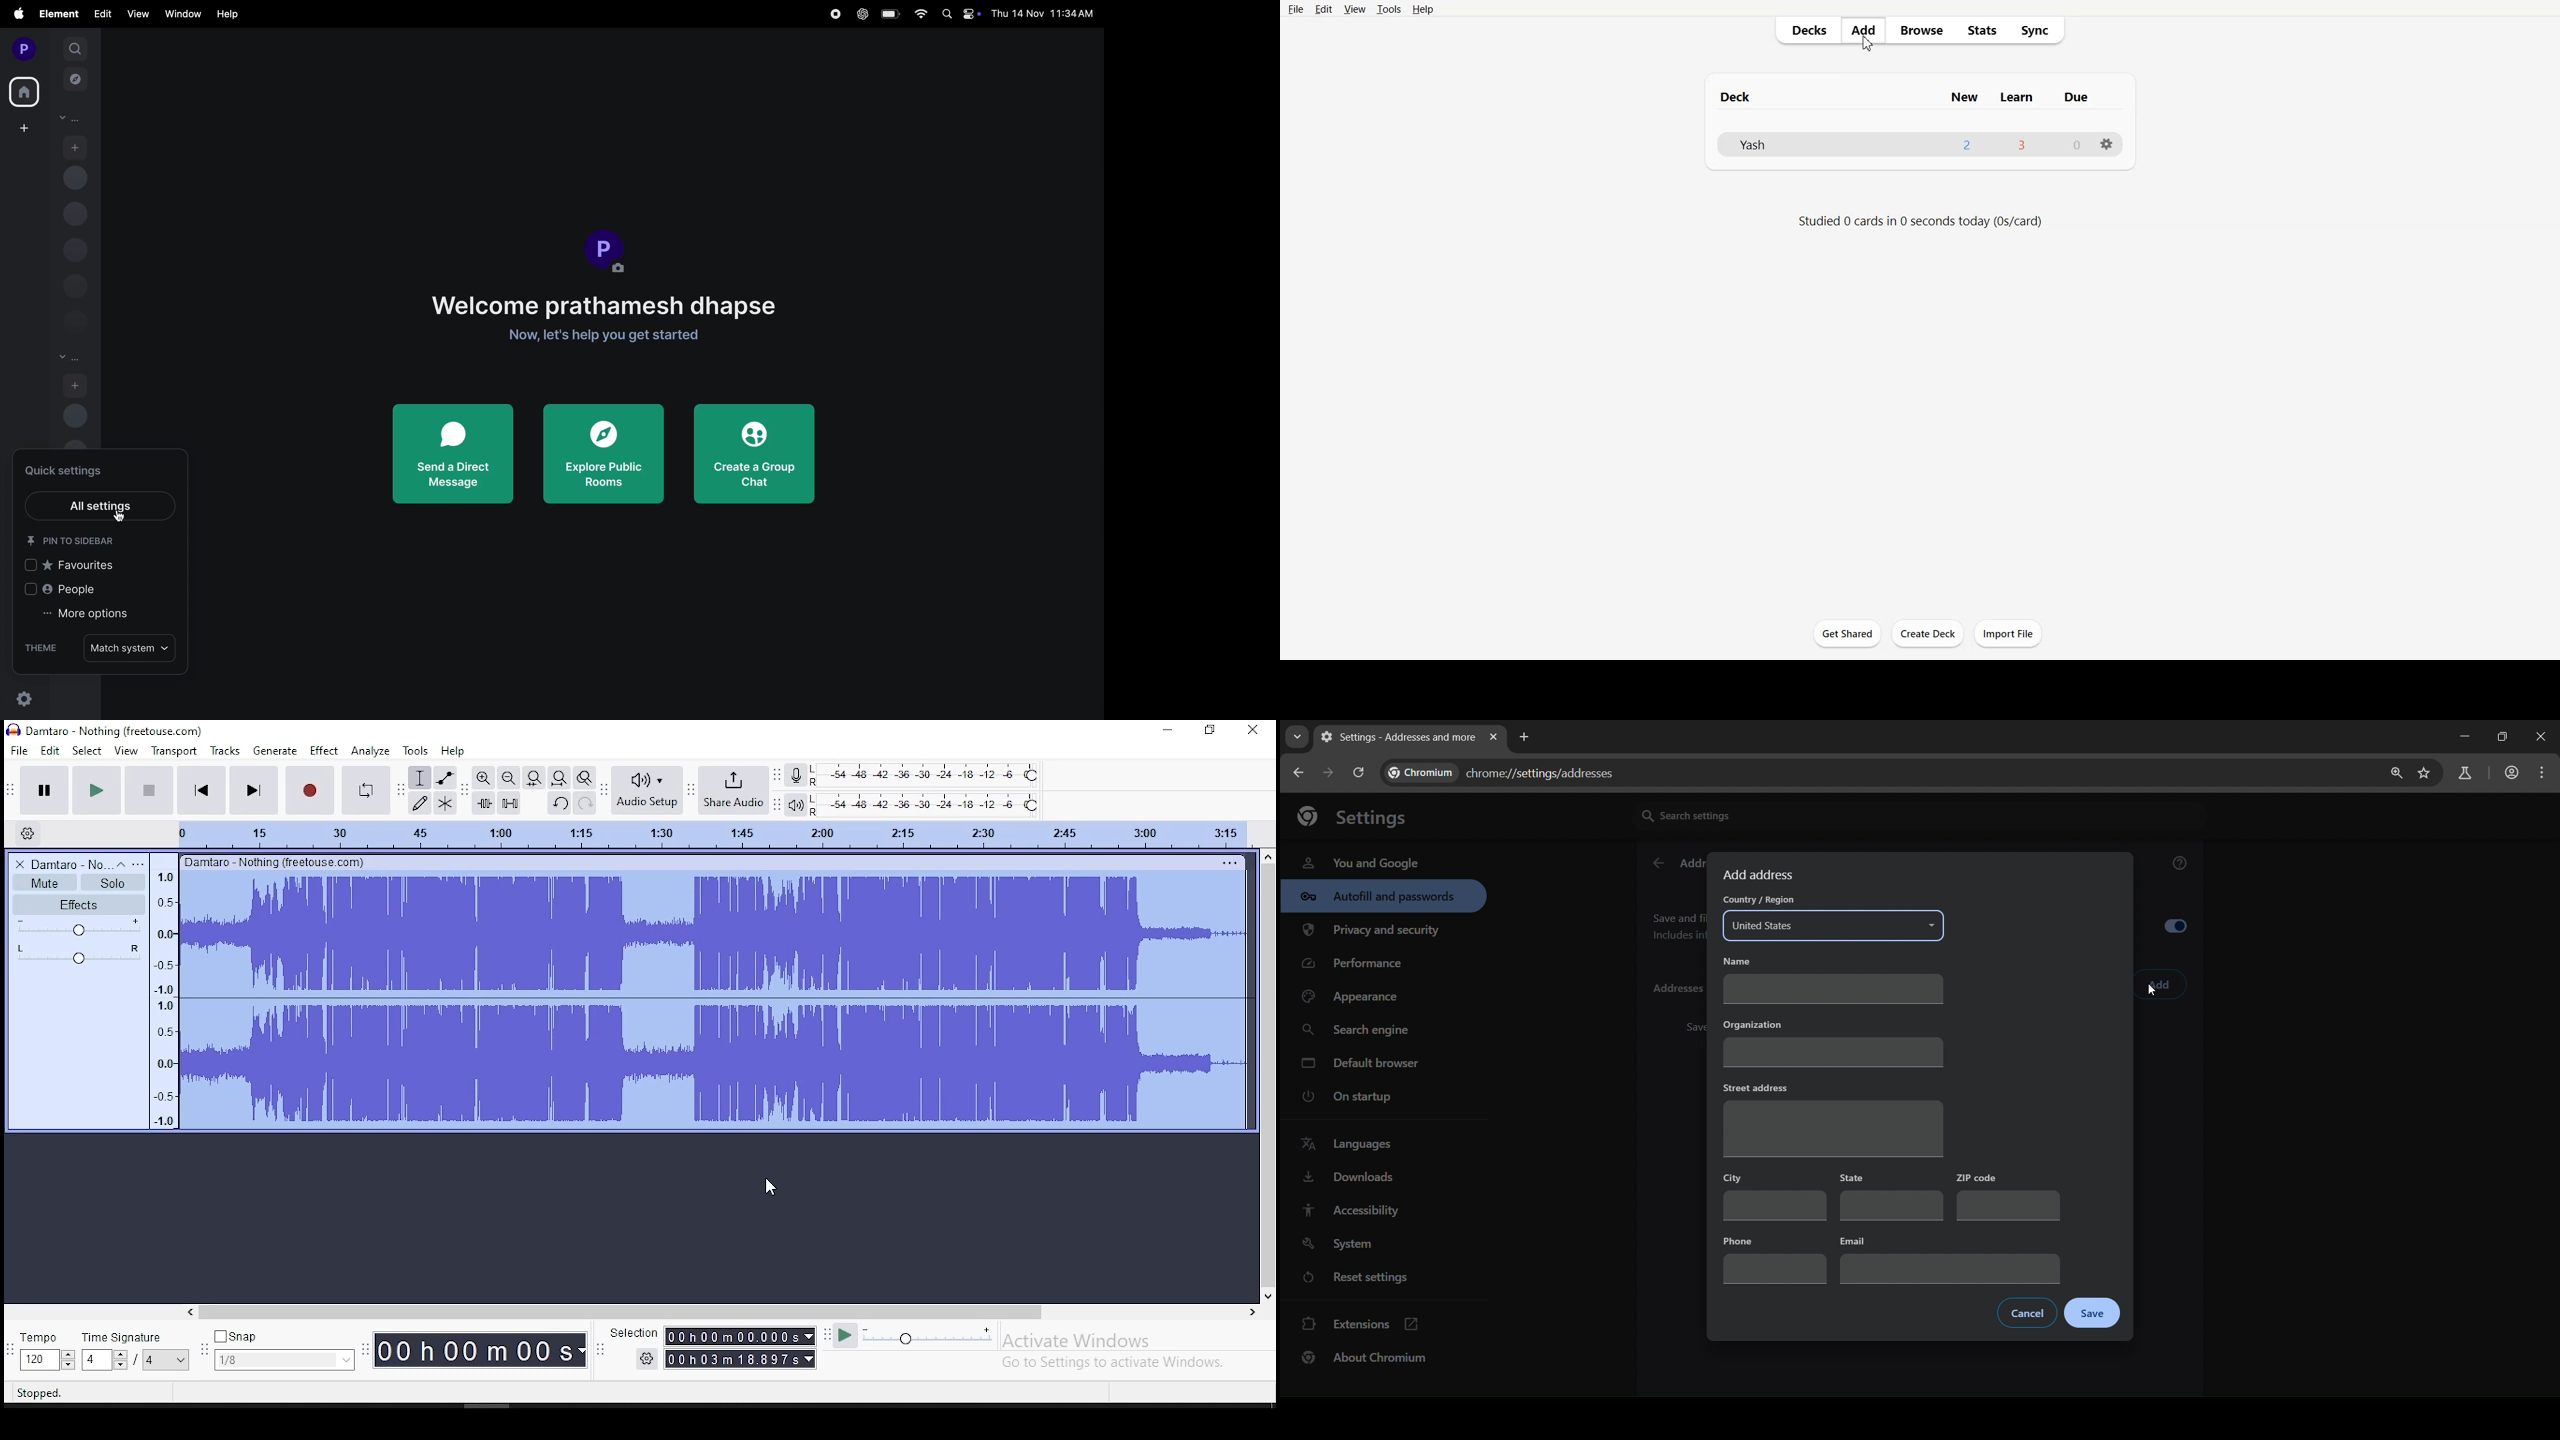  I want to click on zoom out, so click(507, 777).